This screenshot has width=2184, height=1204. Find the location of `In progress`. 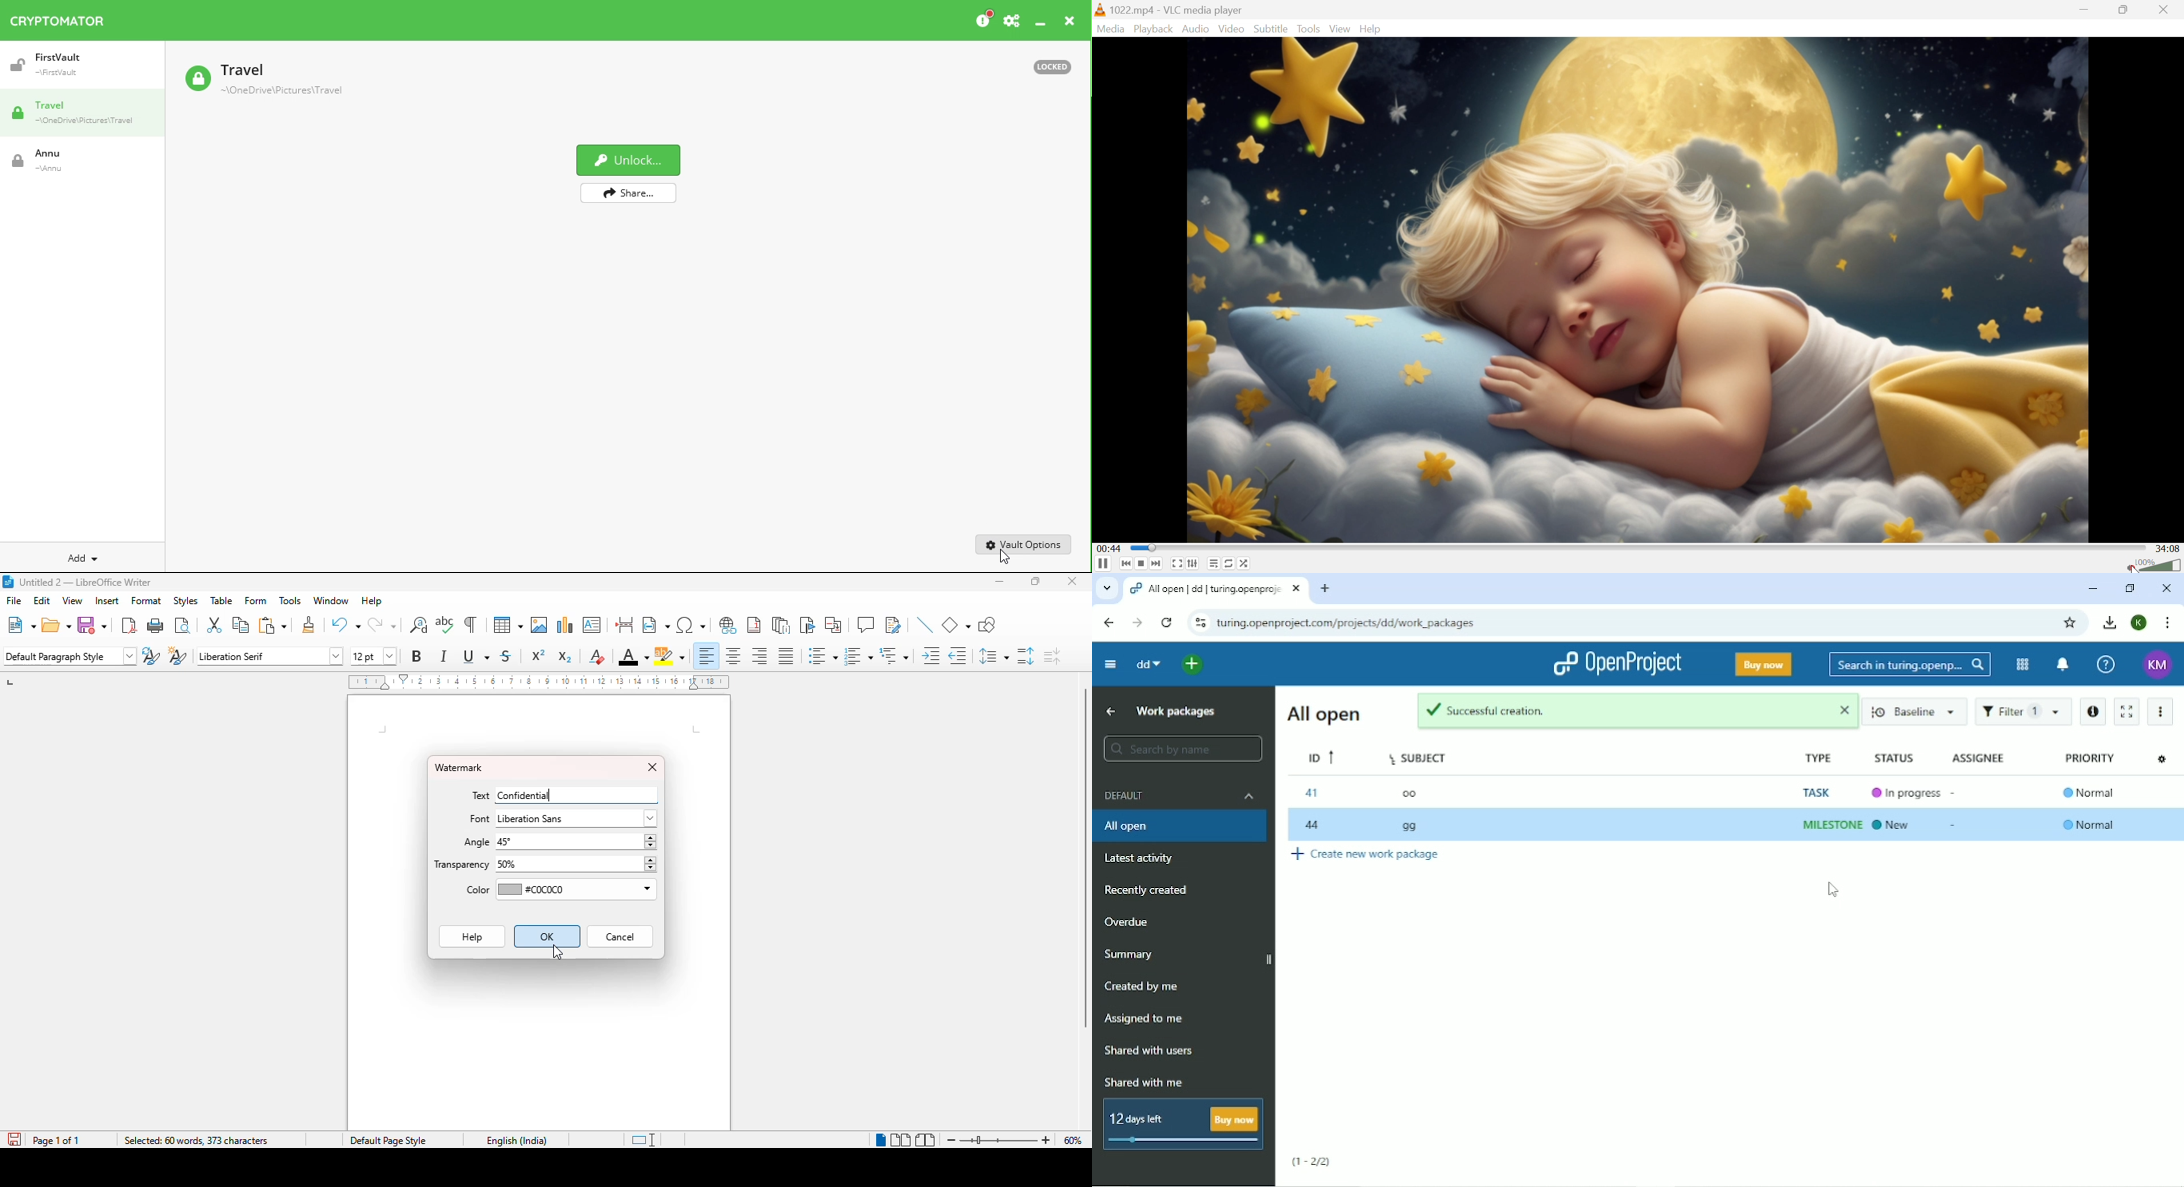

In progress is located at coordinates (1902, 793).